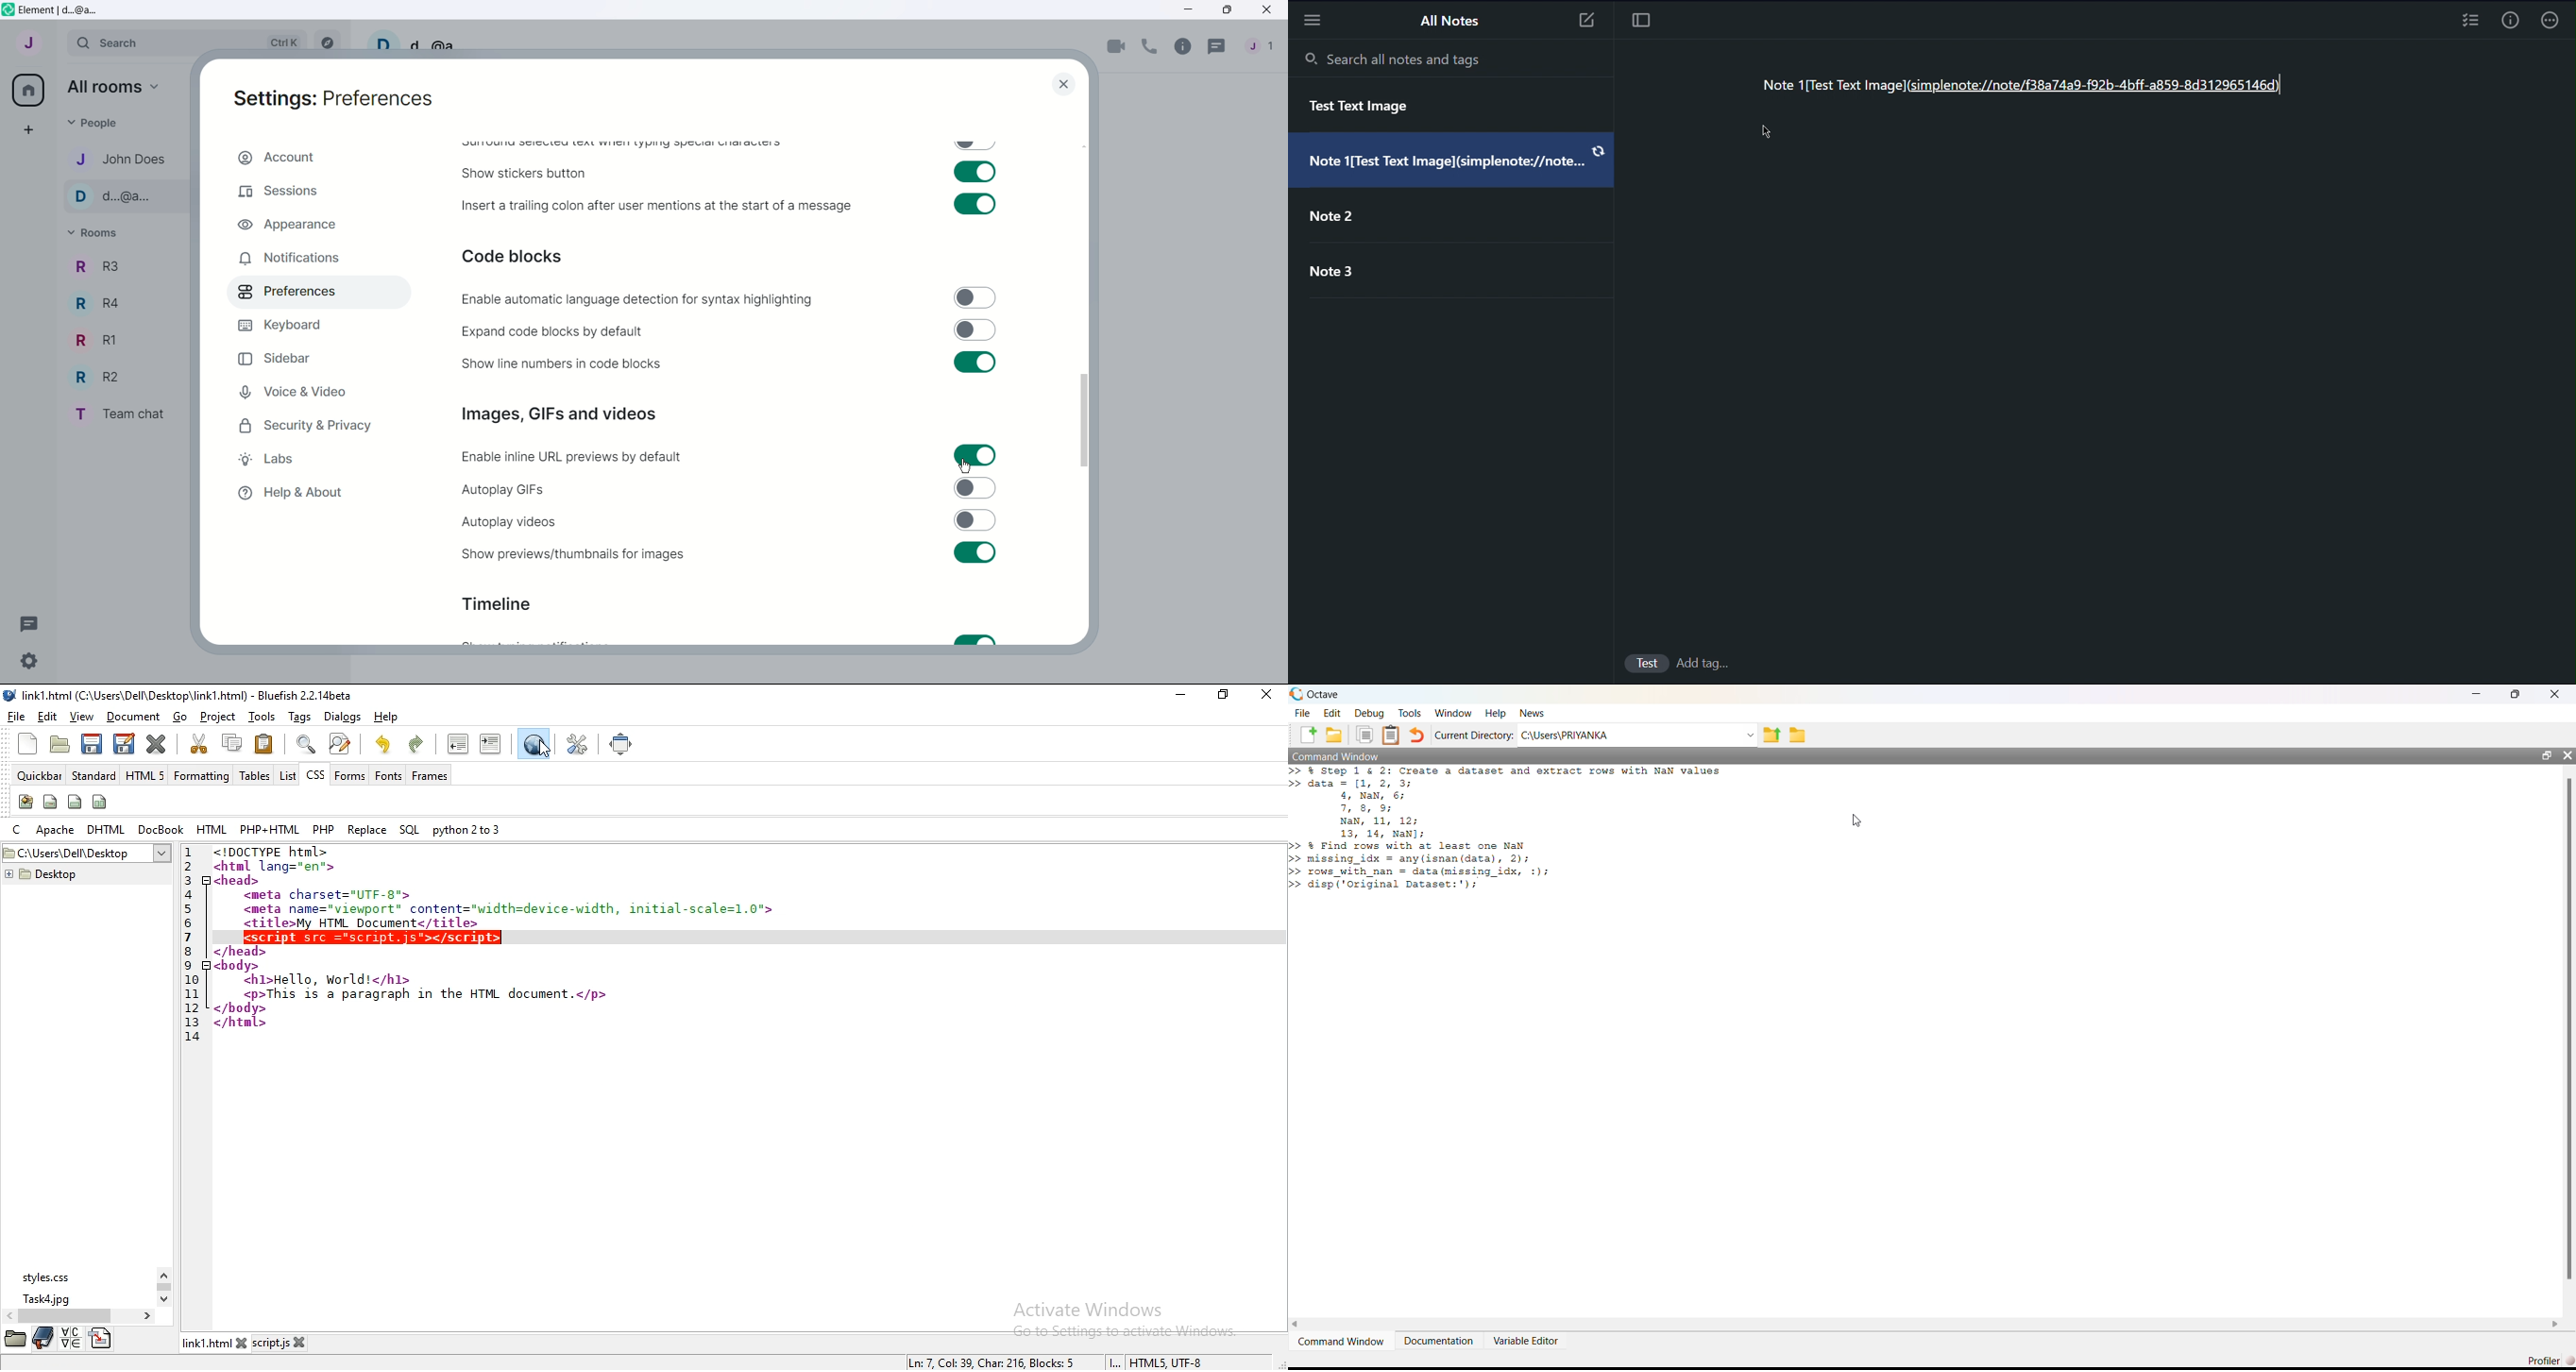 This screenshot has width=2576, height=1372. Describe the element at coordinates (58, 745) in the screenshot. I see `open file` at that location.